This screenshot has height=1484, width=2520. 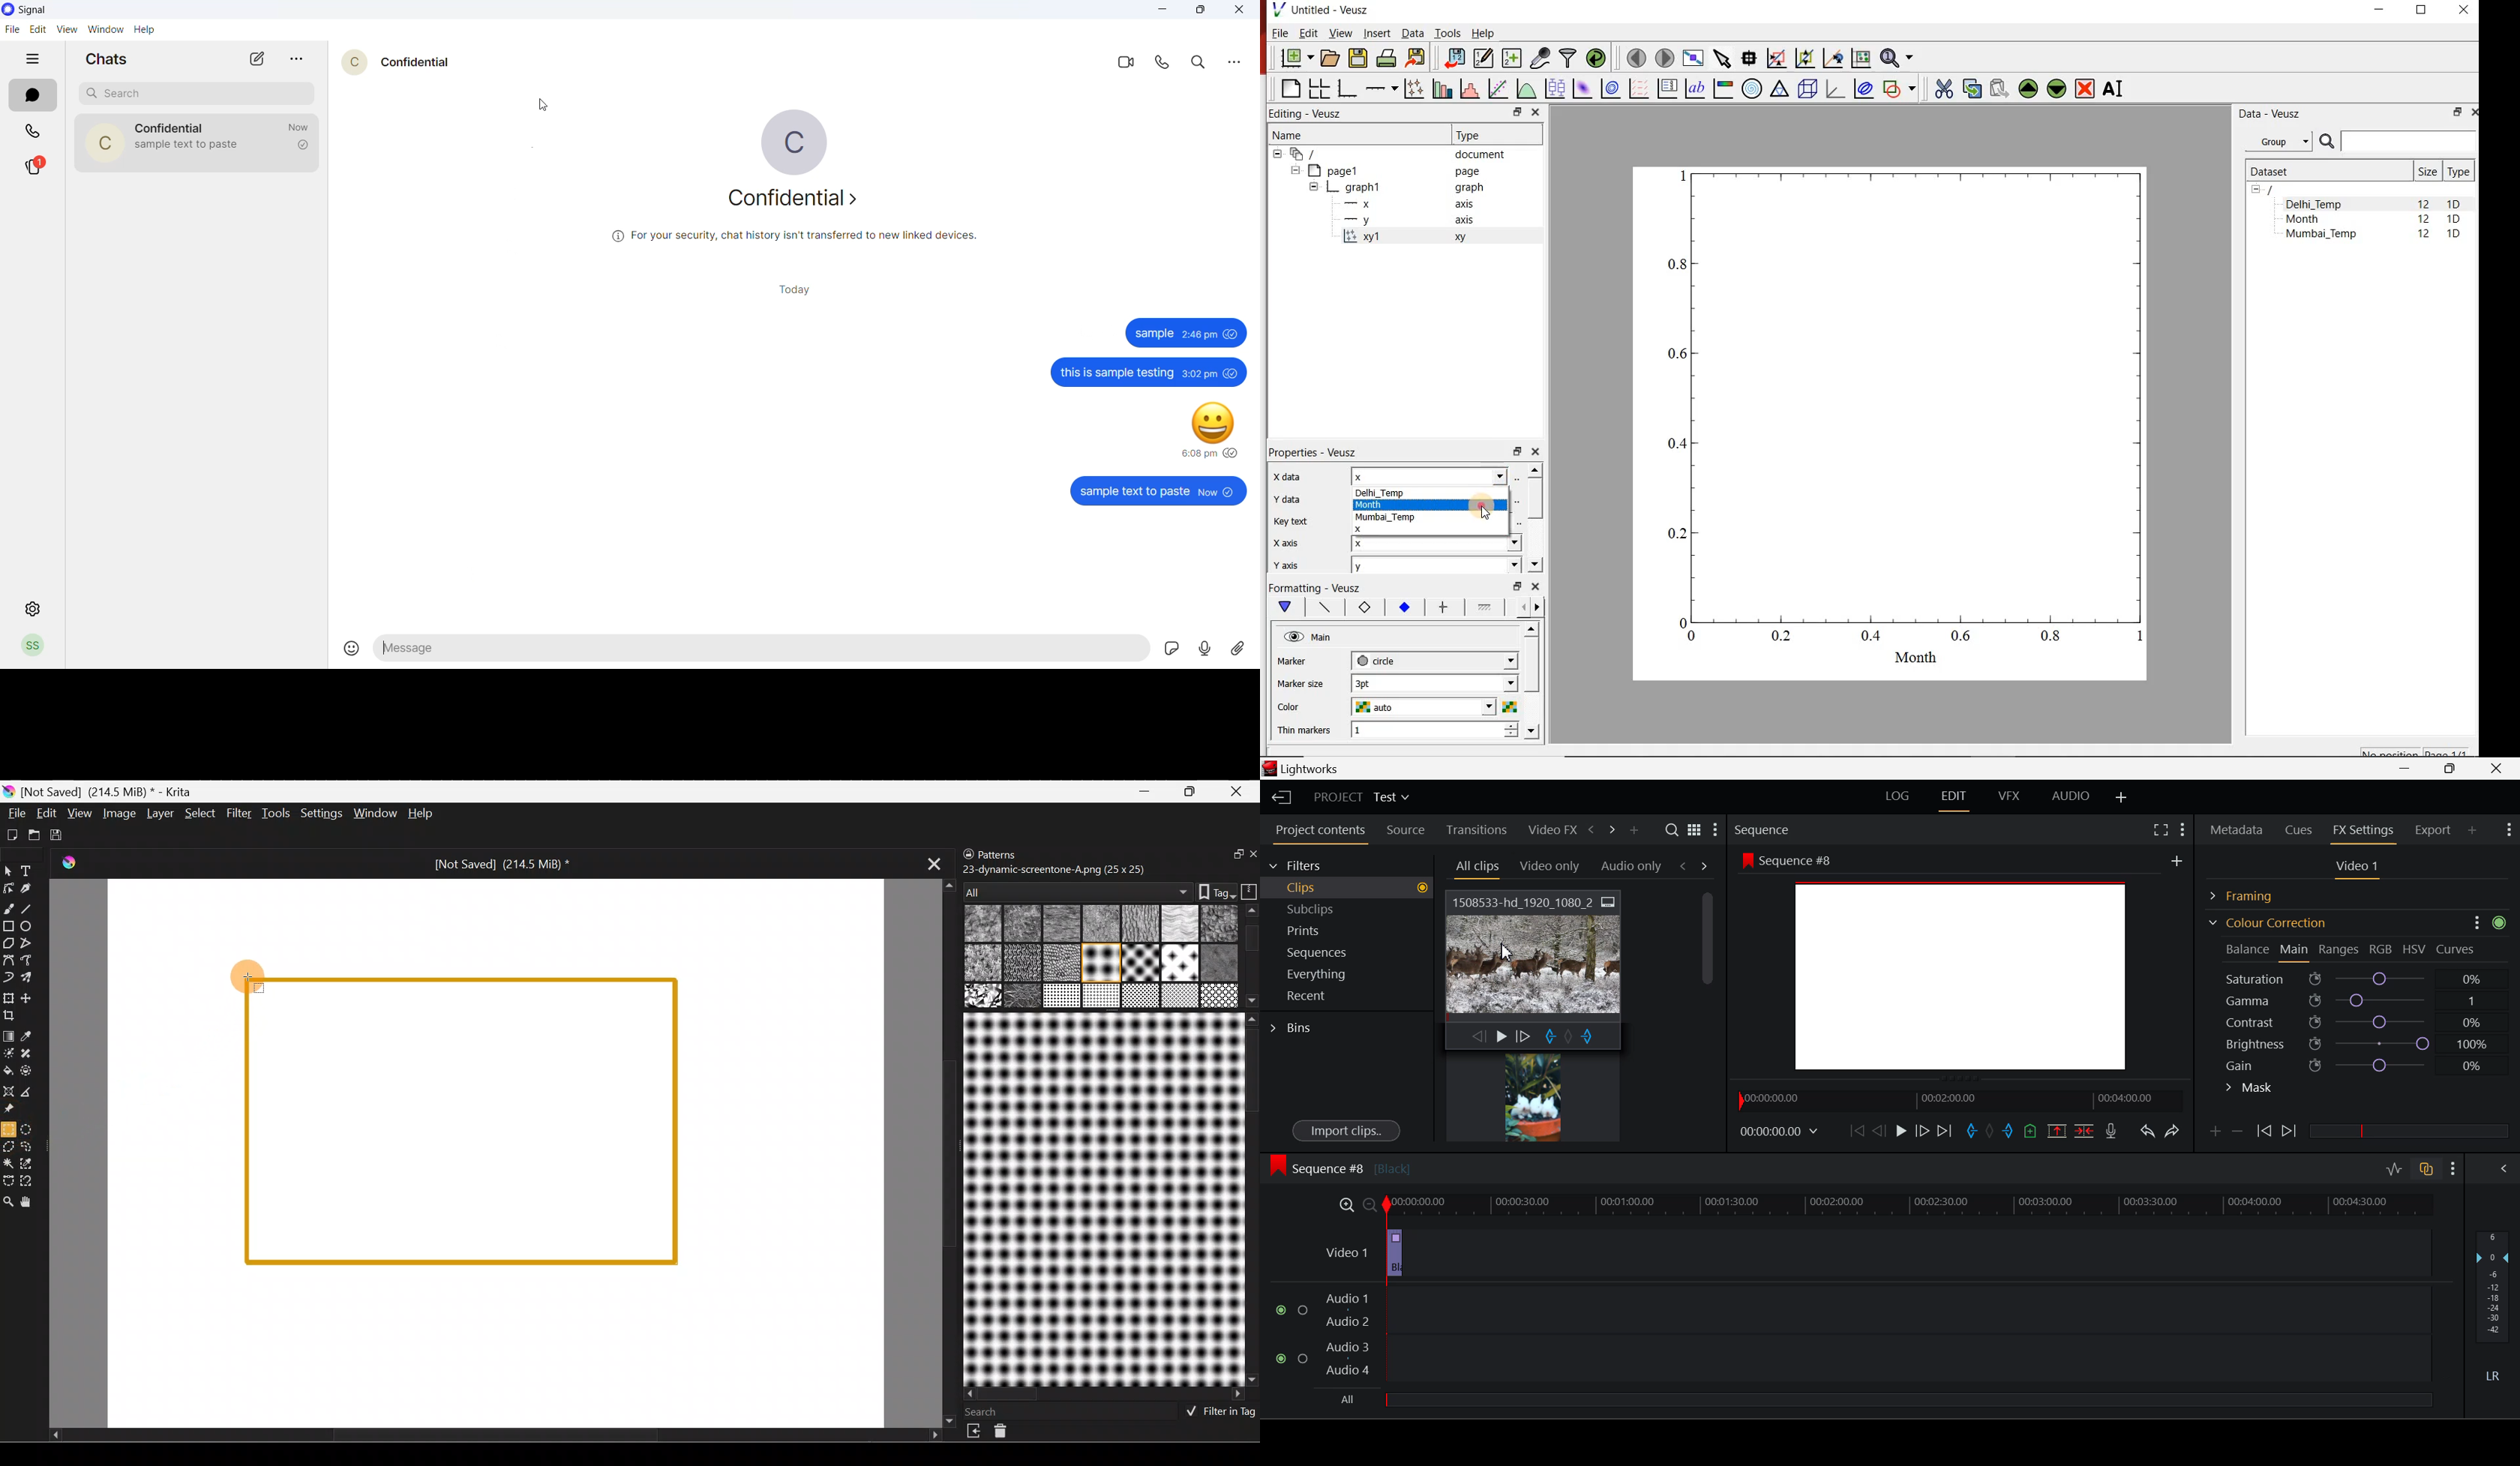 I want to click on search chat, so click(x=200, y=93).